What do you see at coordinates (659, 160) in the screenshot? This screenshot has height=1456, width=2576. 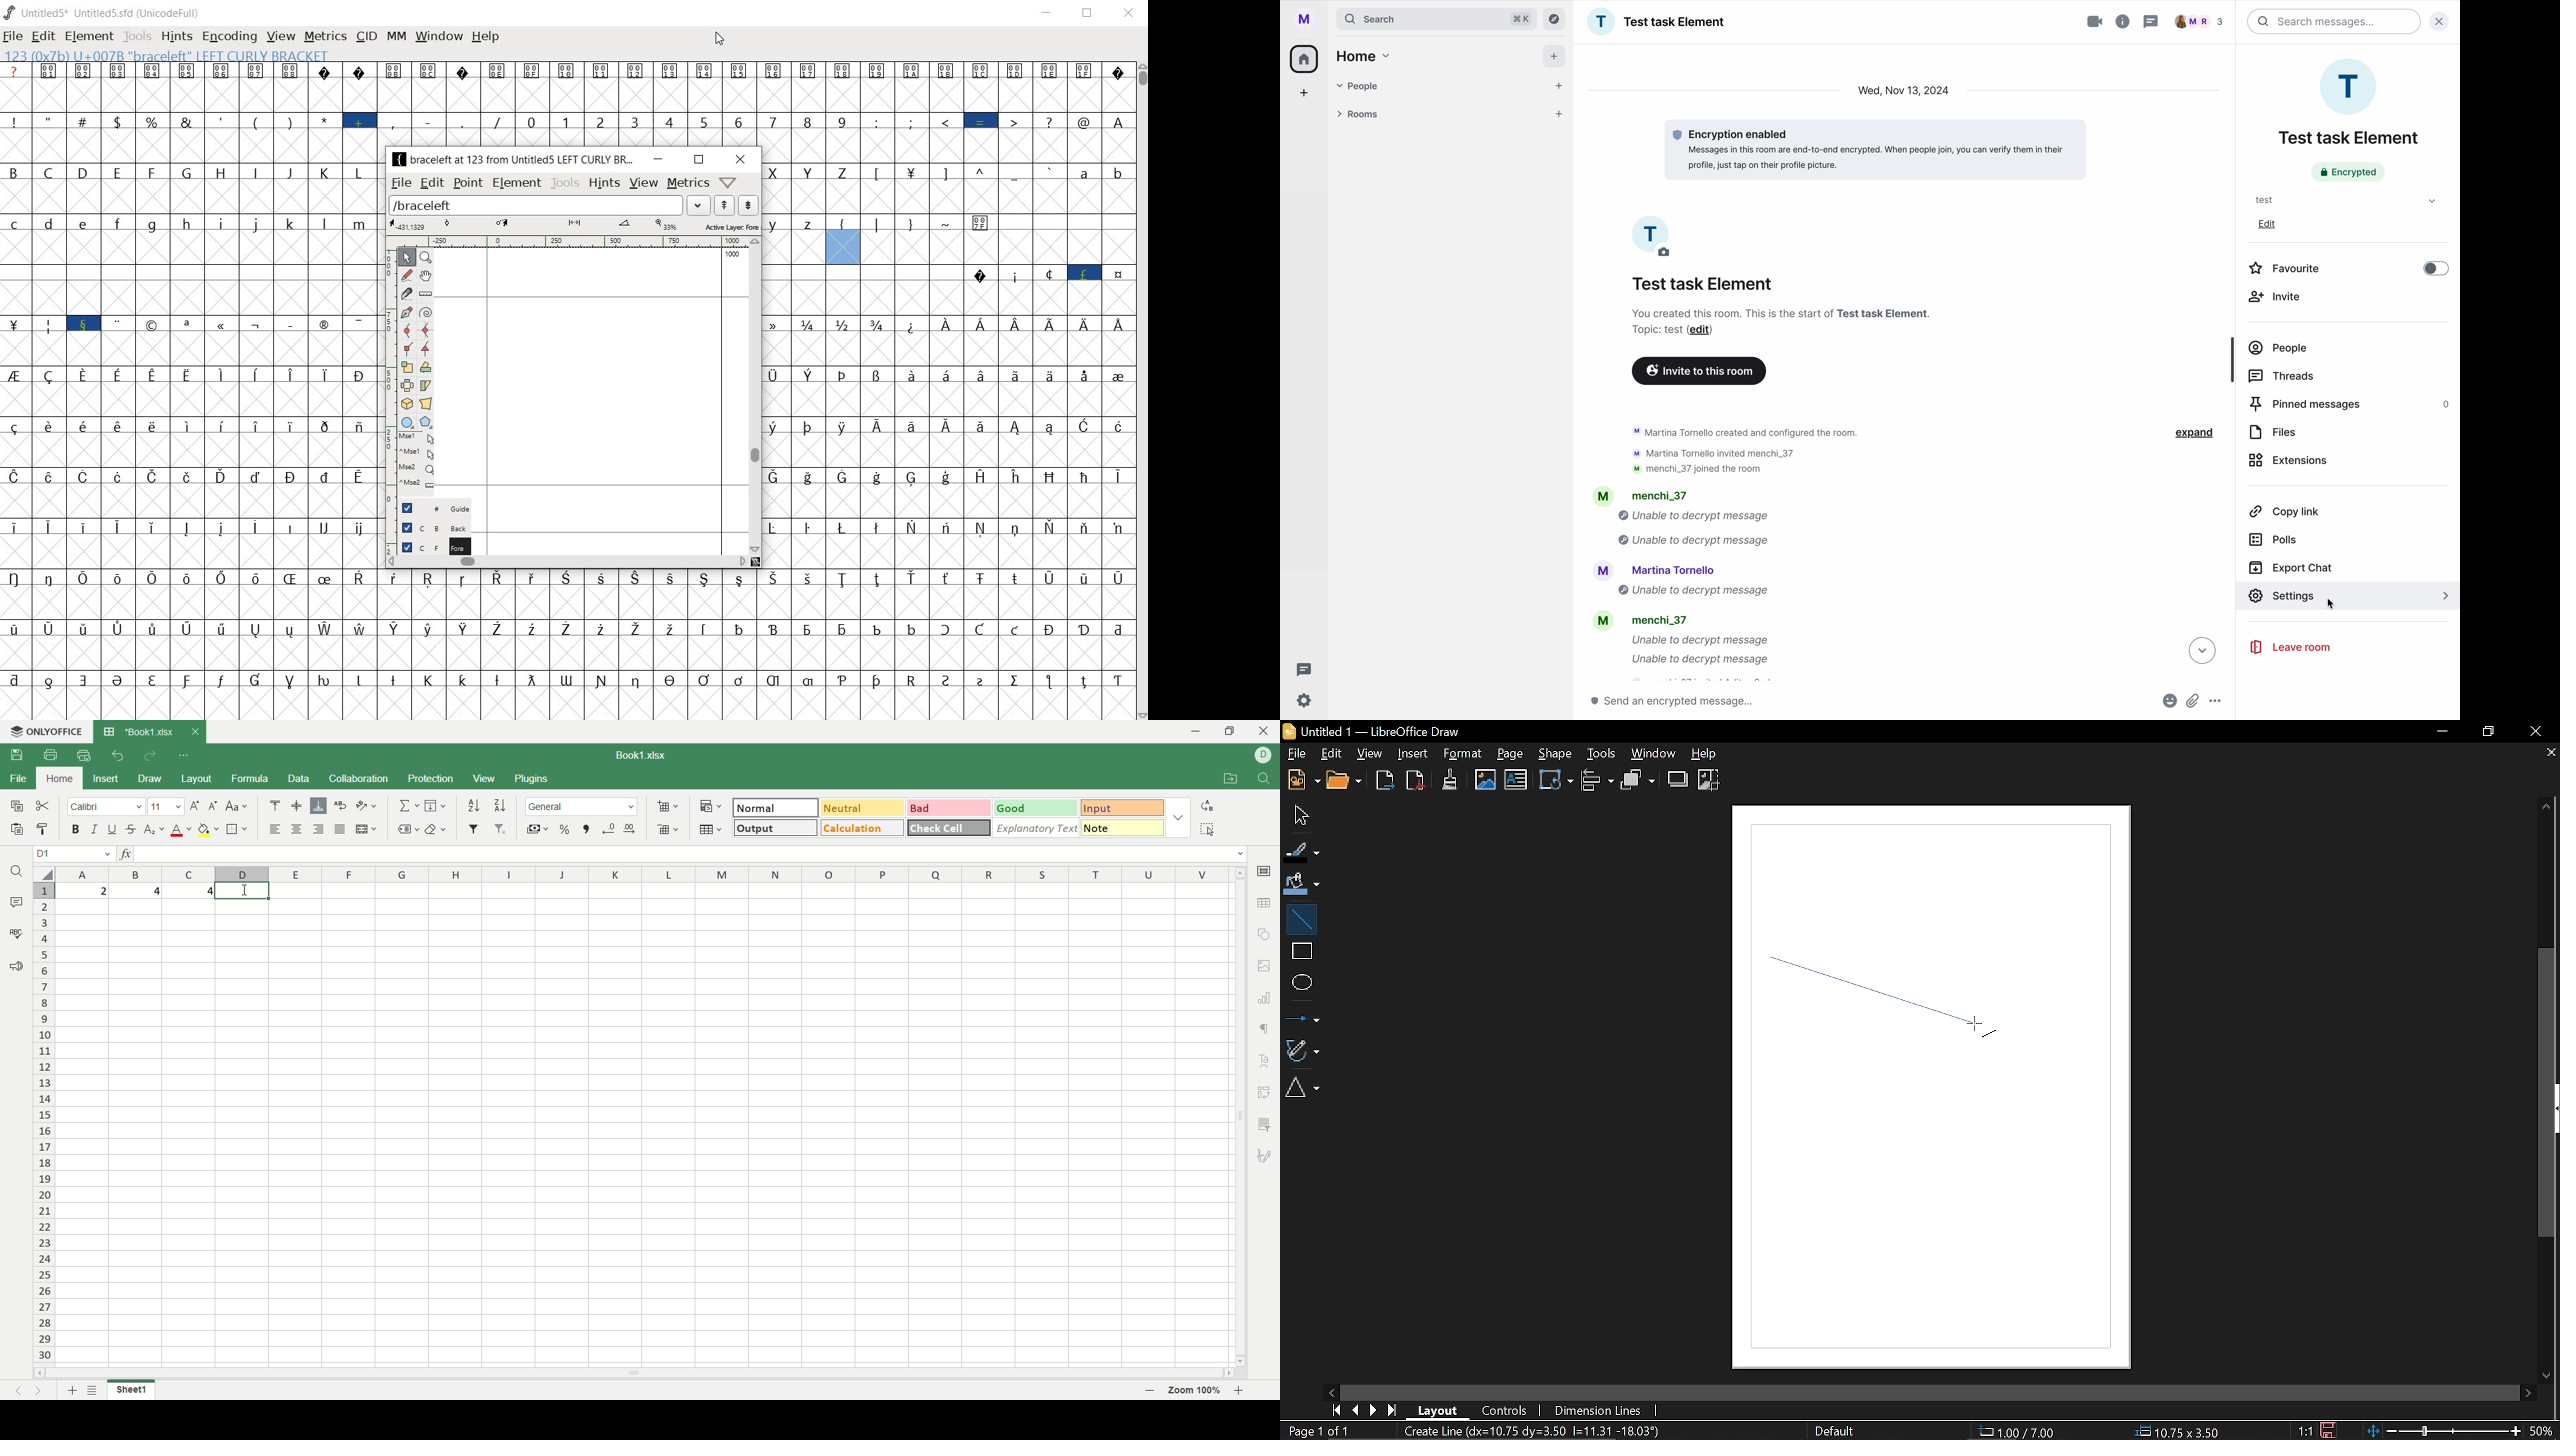 I see `minimize` at bounding box center [659, 160].